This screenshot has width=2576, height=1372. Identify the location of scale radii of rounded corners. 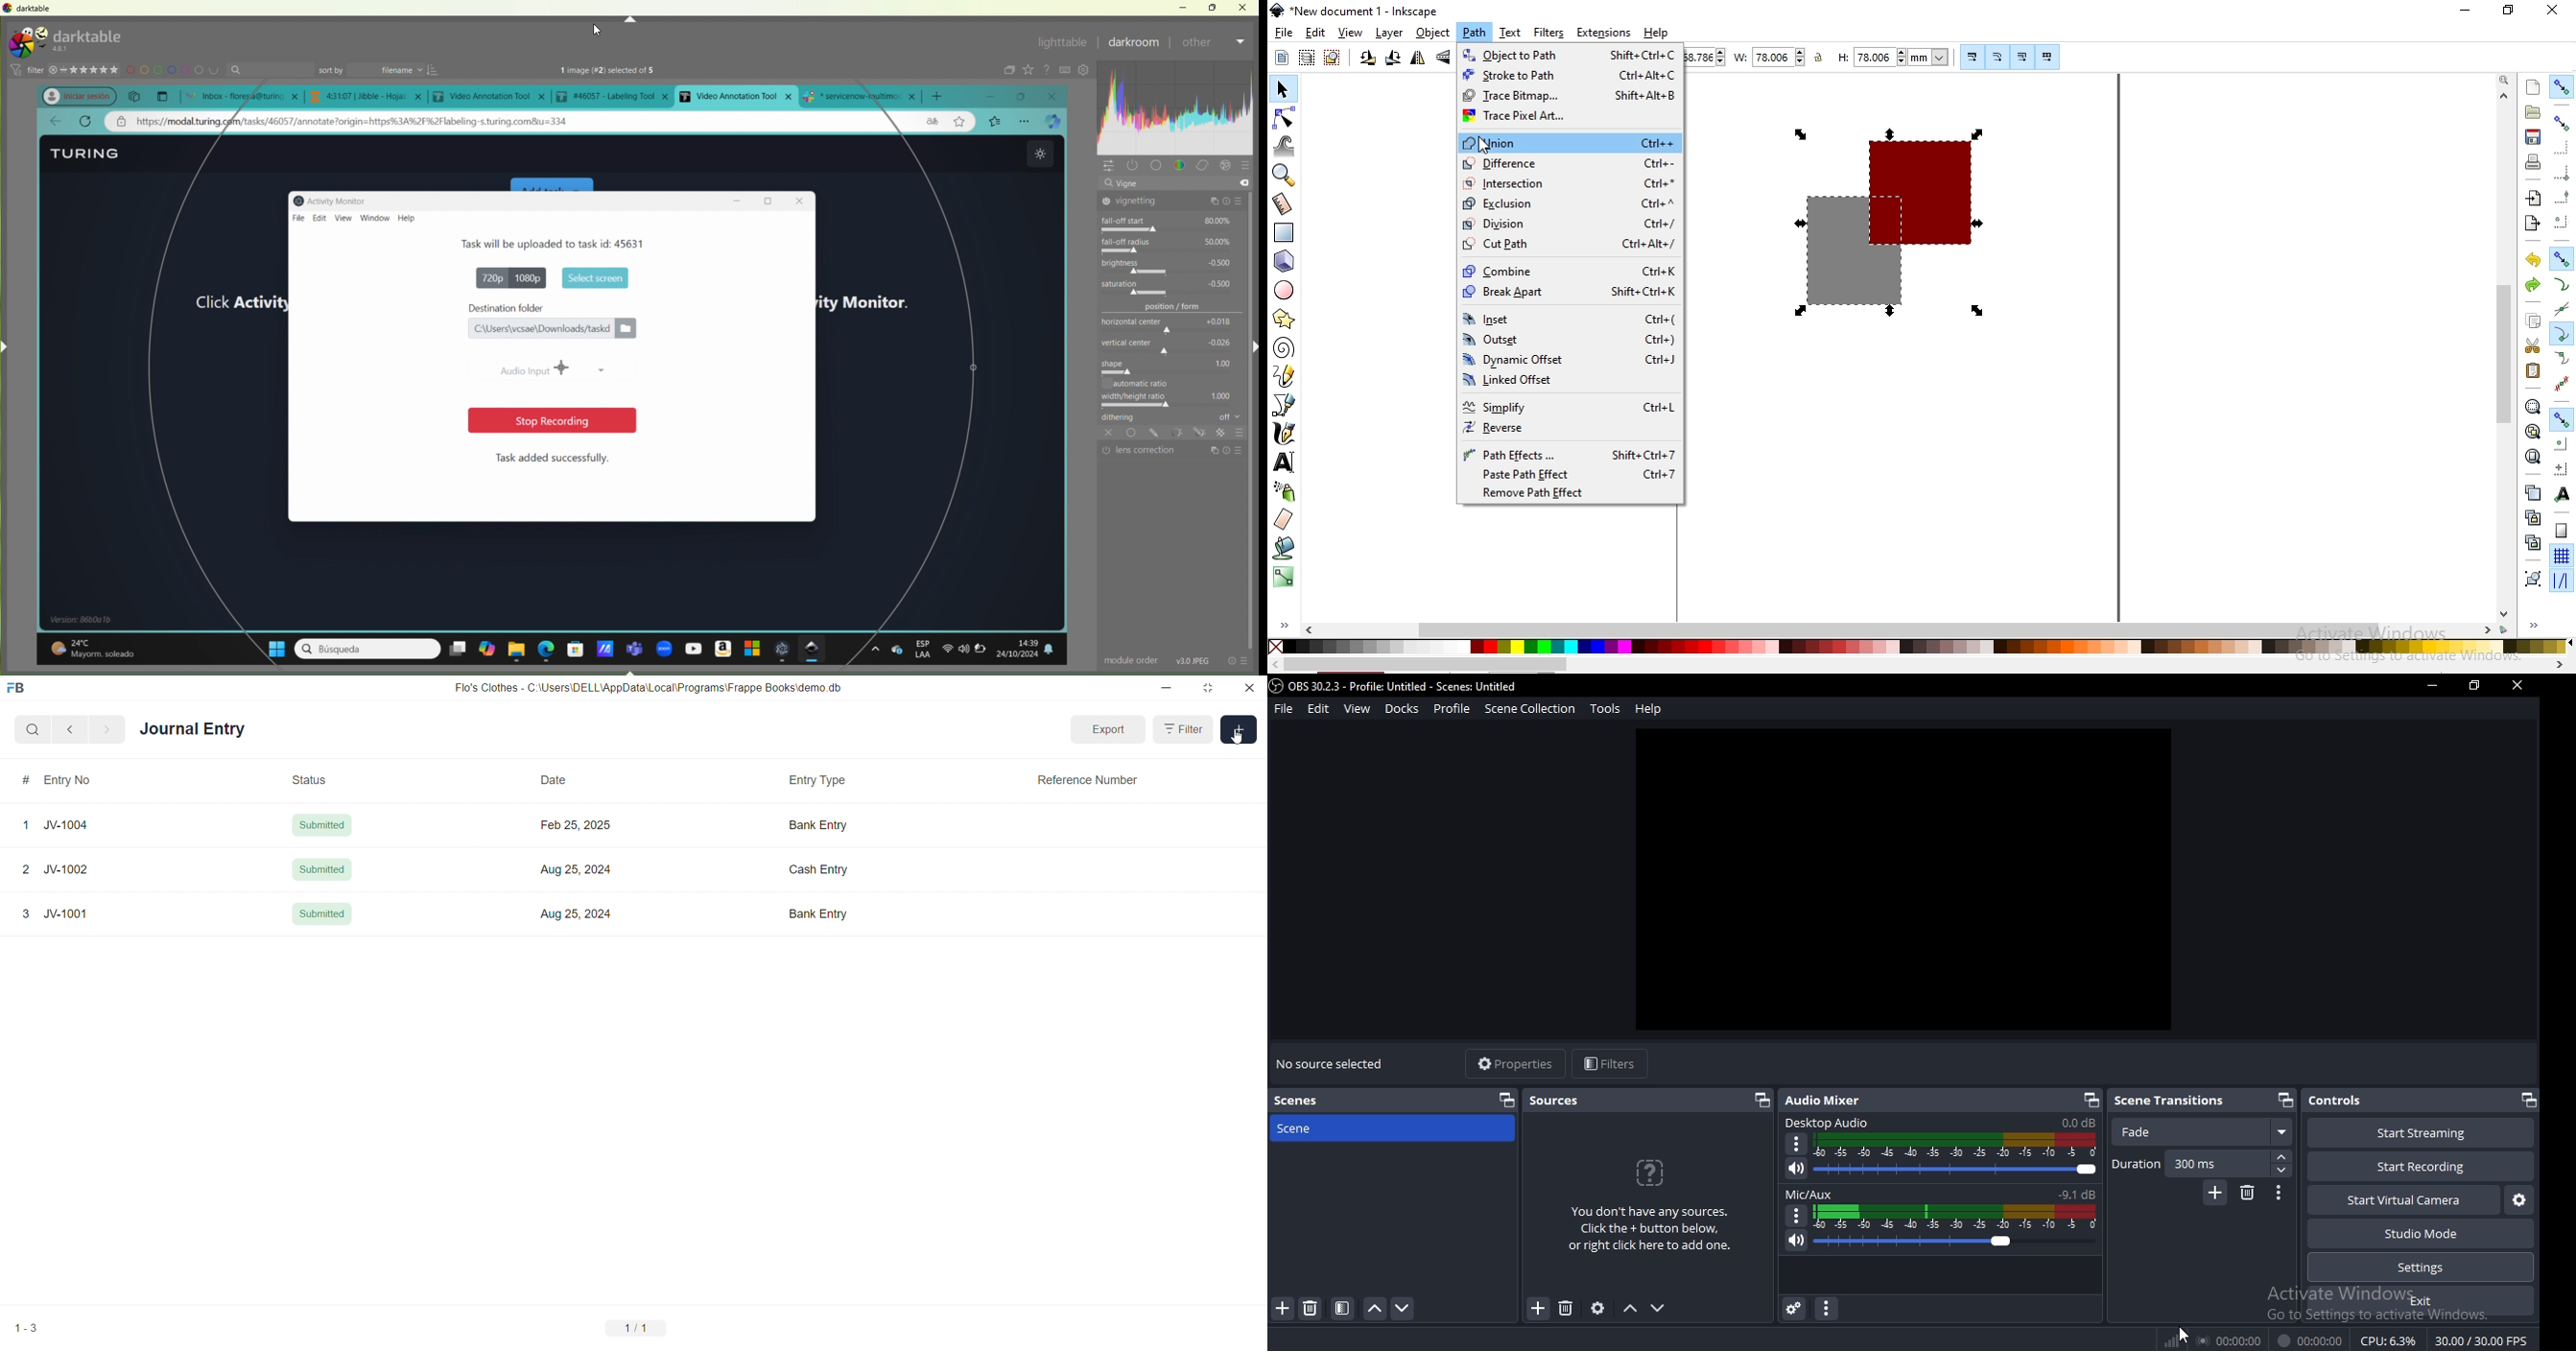
(1998, 57).